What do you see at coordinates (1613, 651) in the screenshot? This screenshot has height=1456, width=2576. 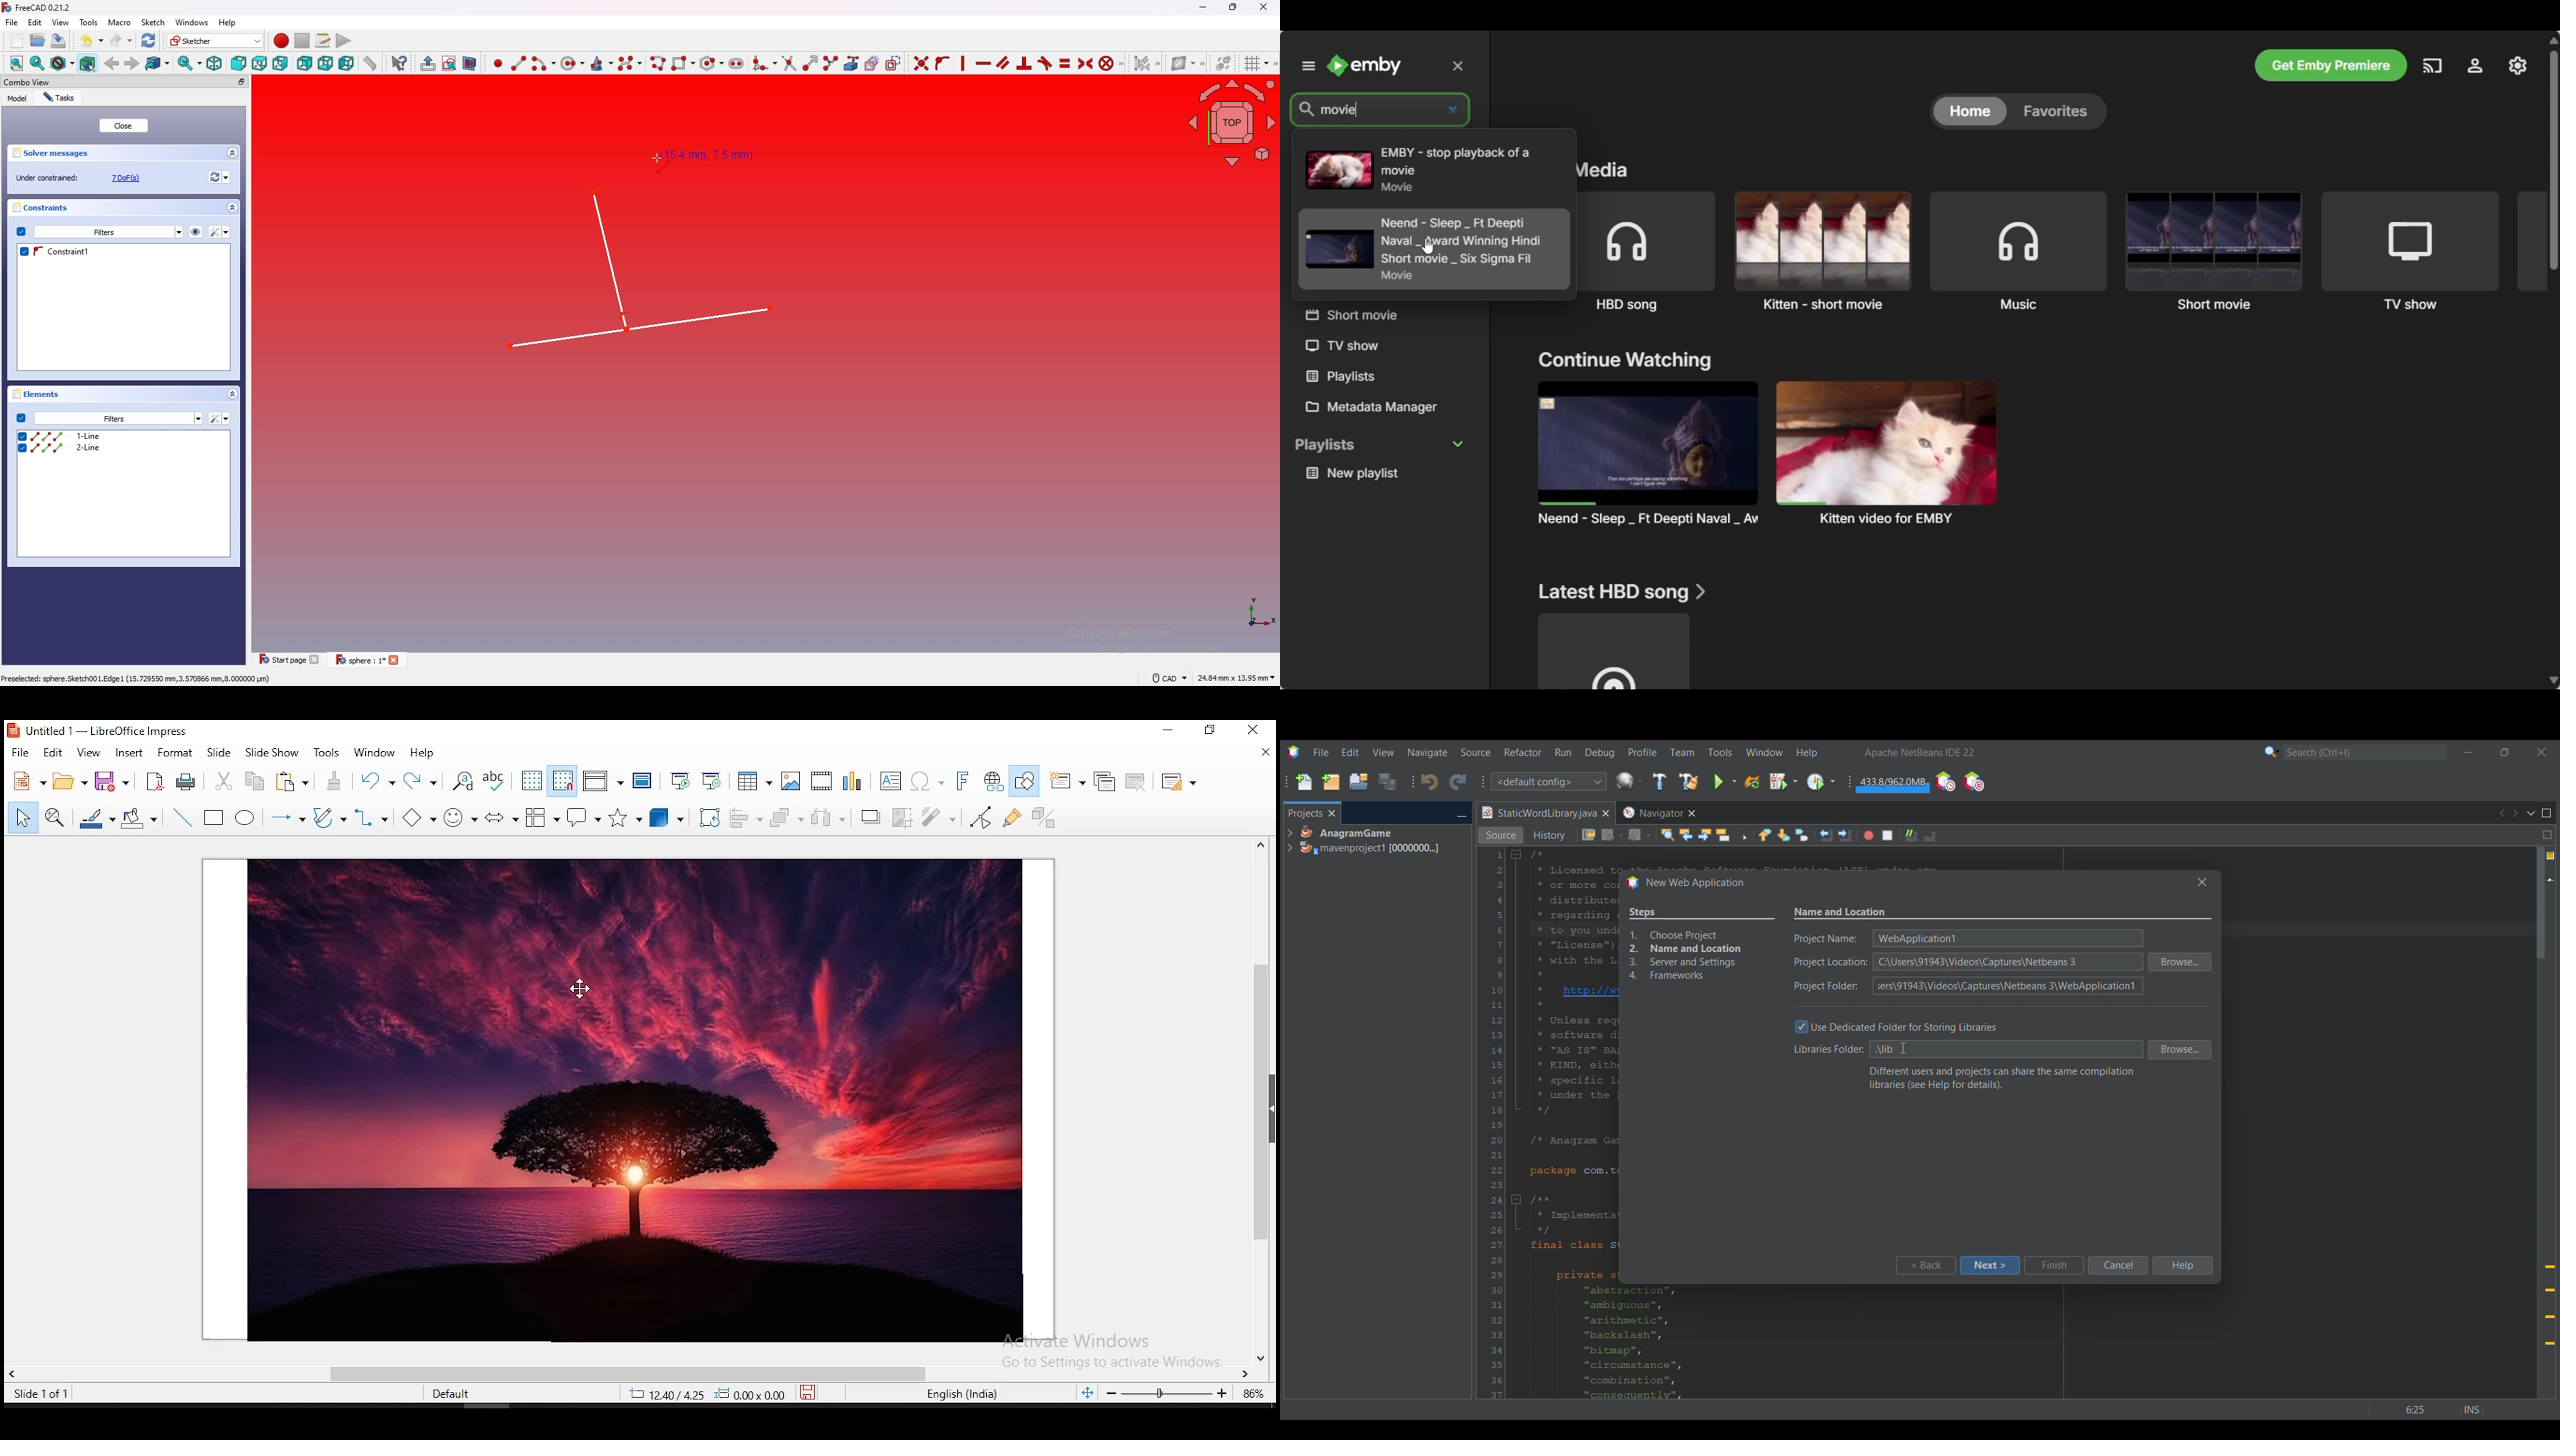 I see `Media file under above mentioned section` at bounding box center [1613, 651].